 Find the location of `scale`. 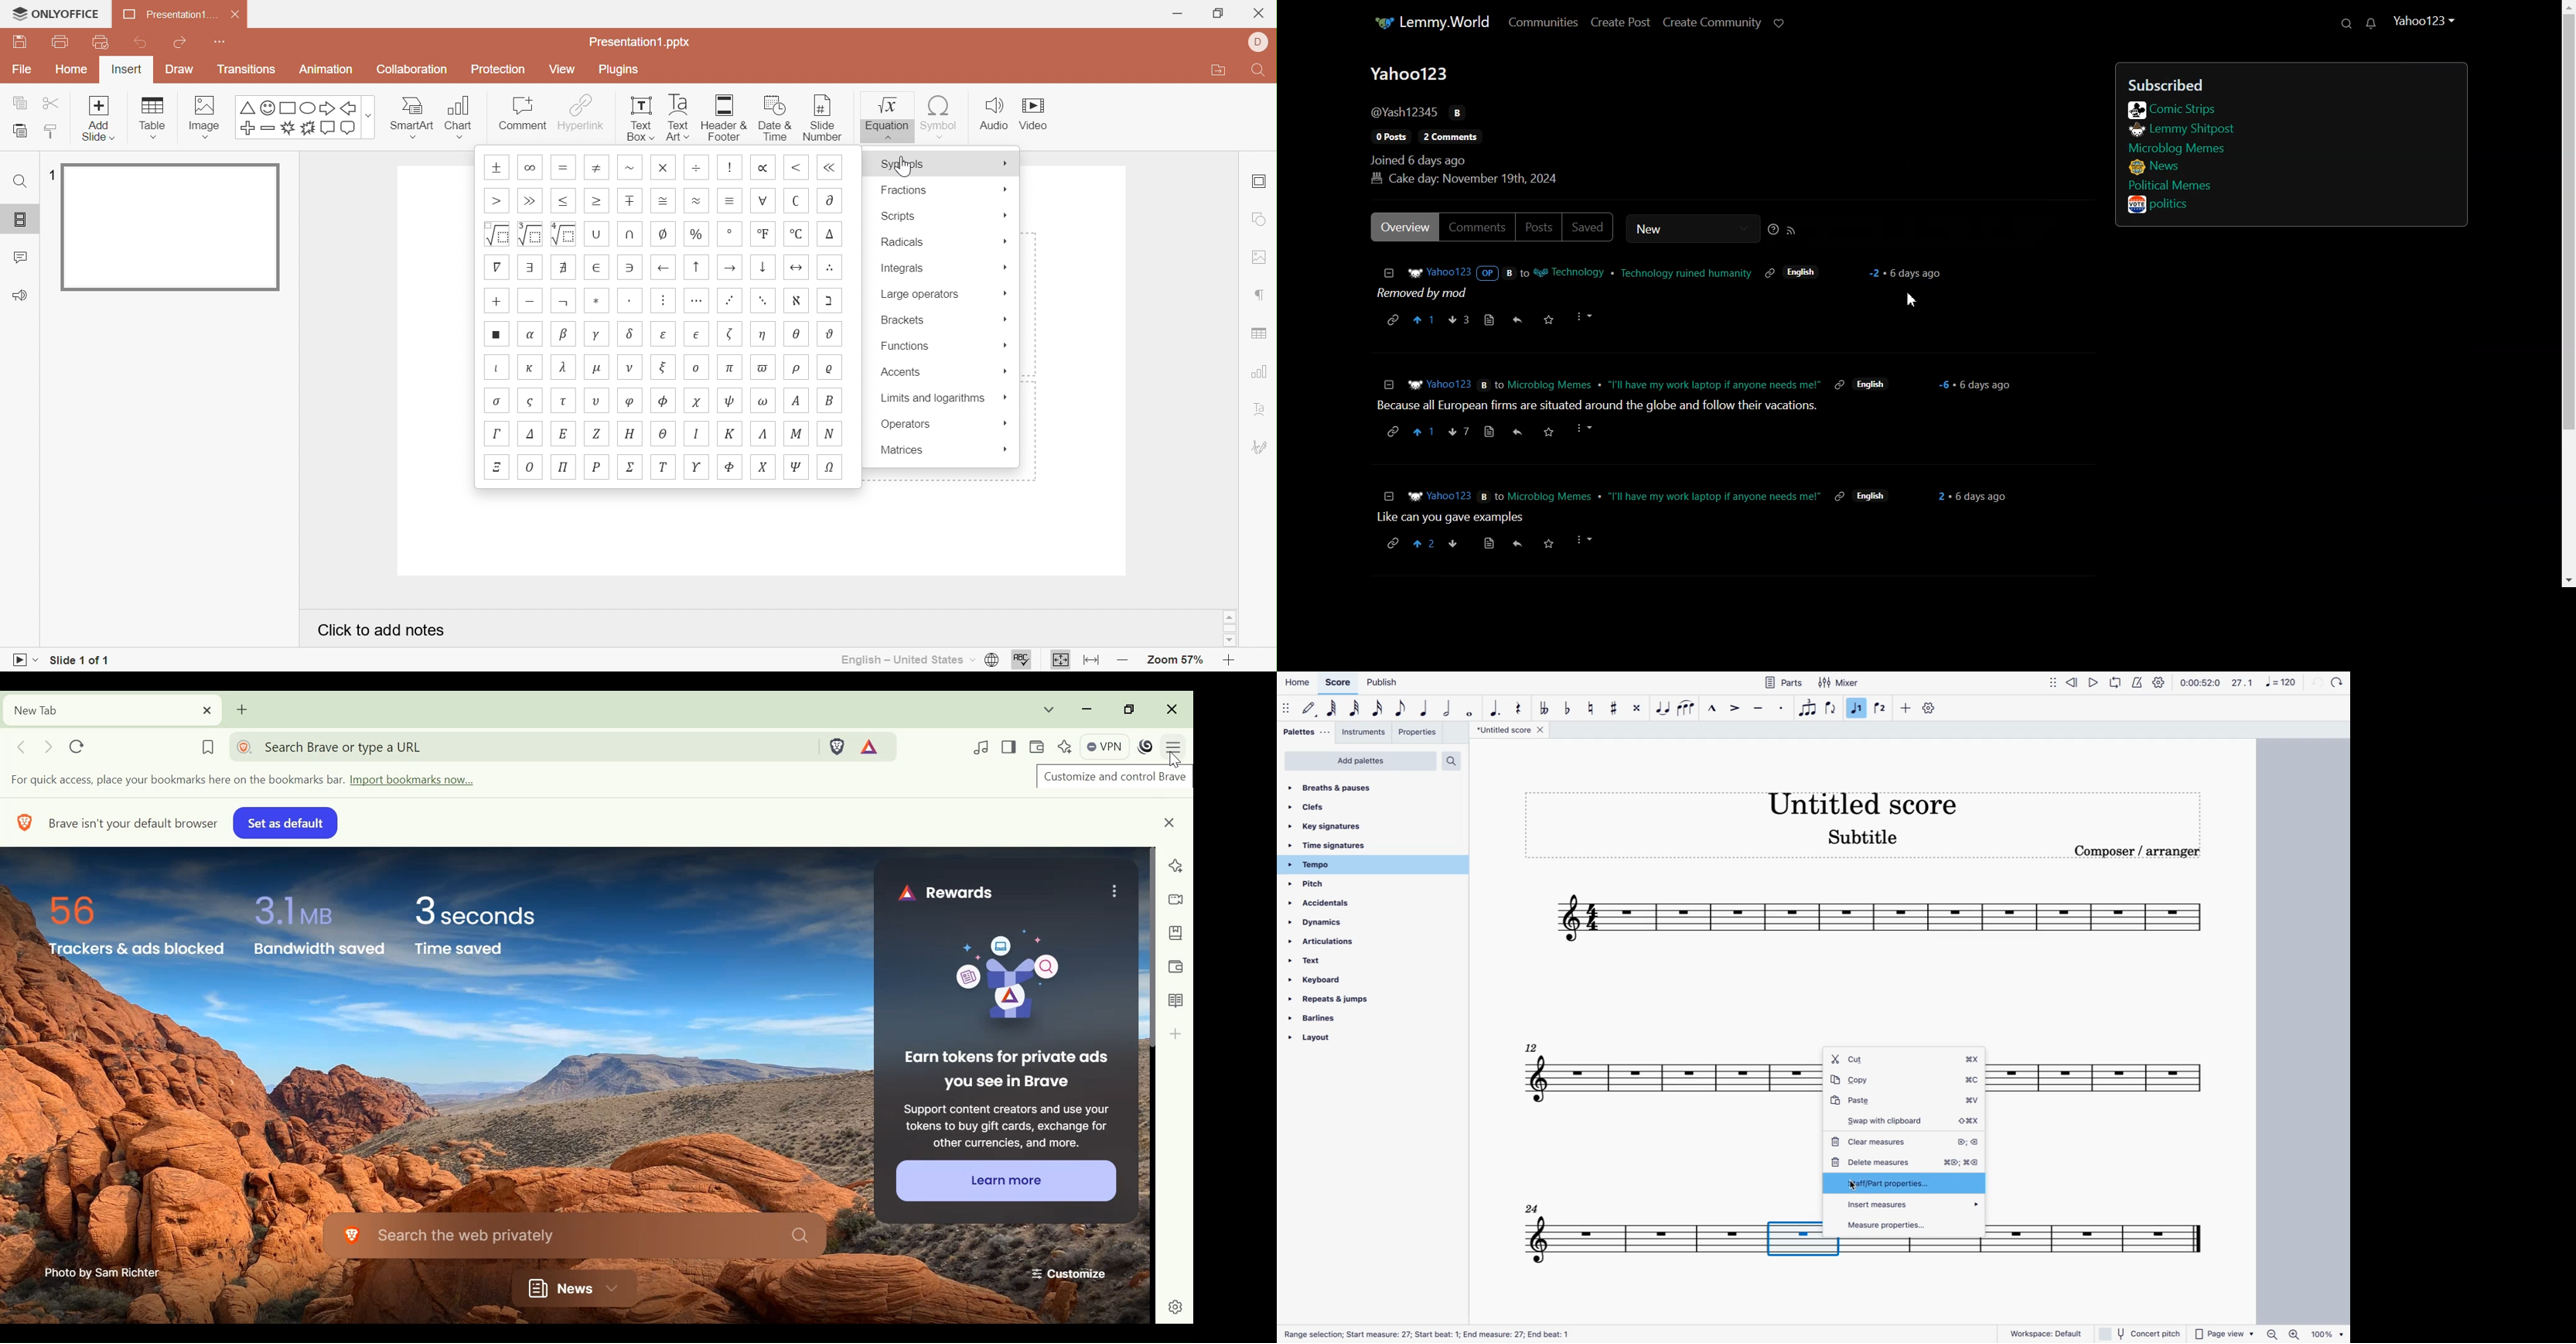

scale is located at coordinates (2264, 683).